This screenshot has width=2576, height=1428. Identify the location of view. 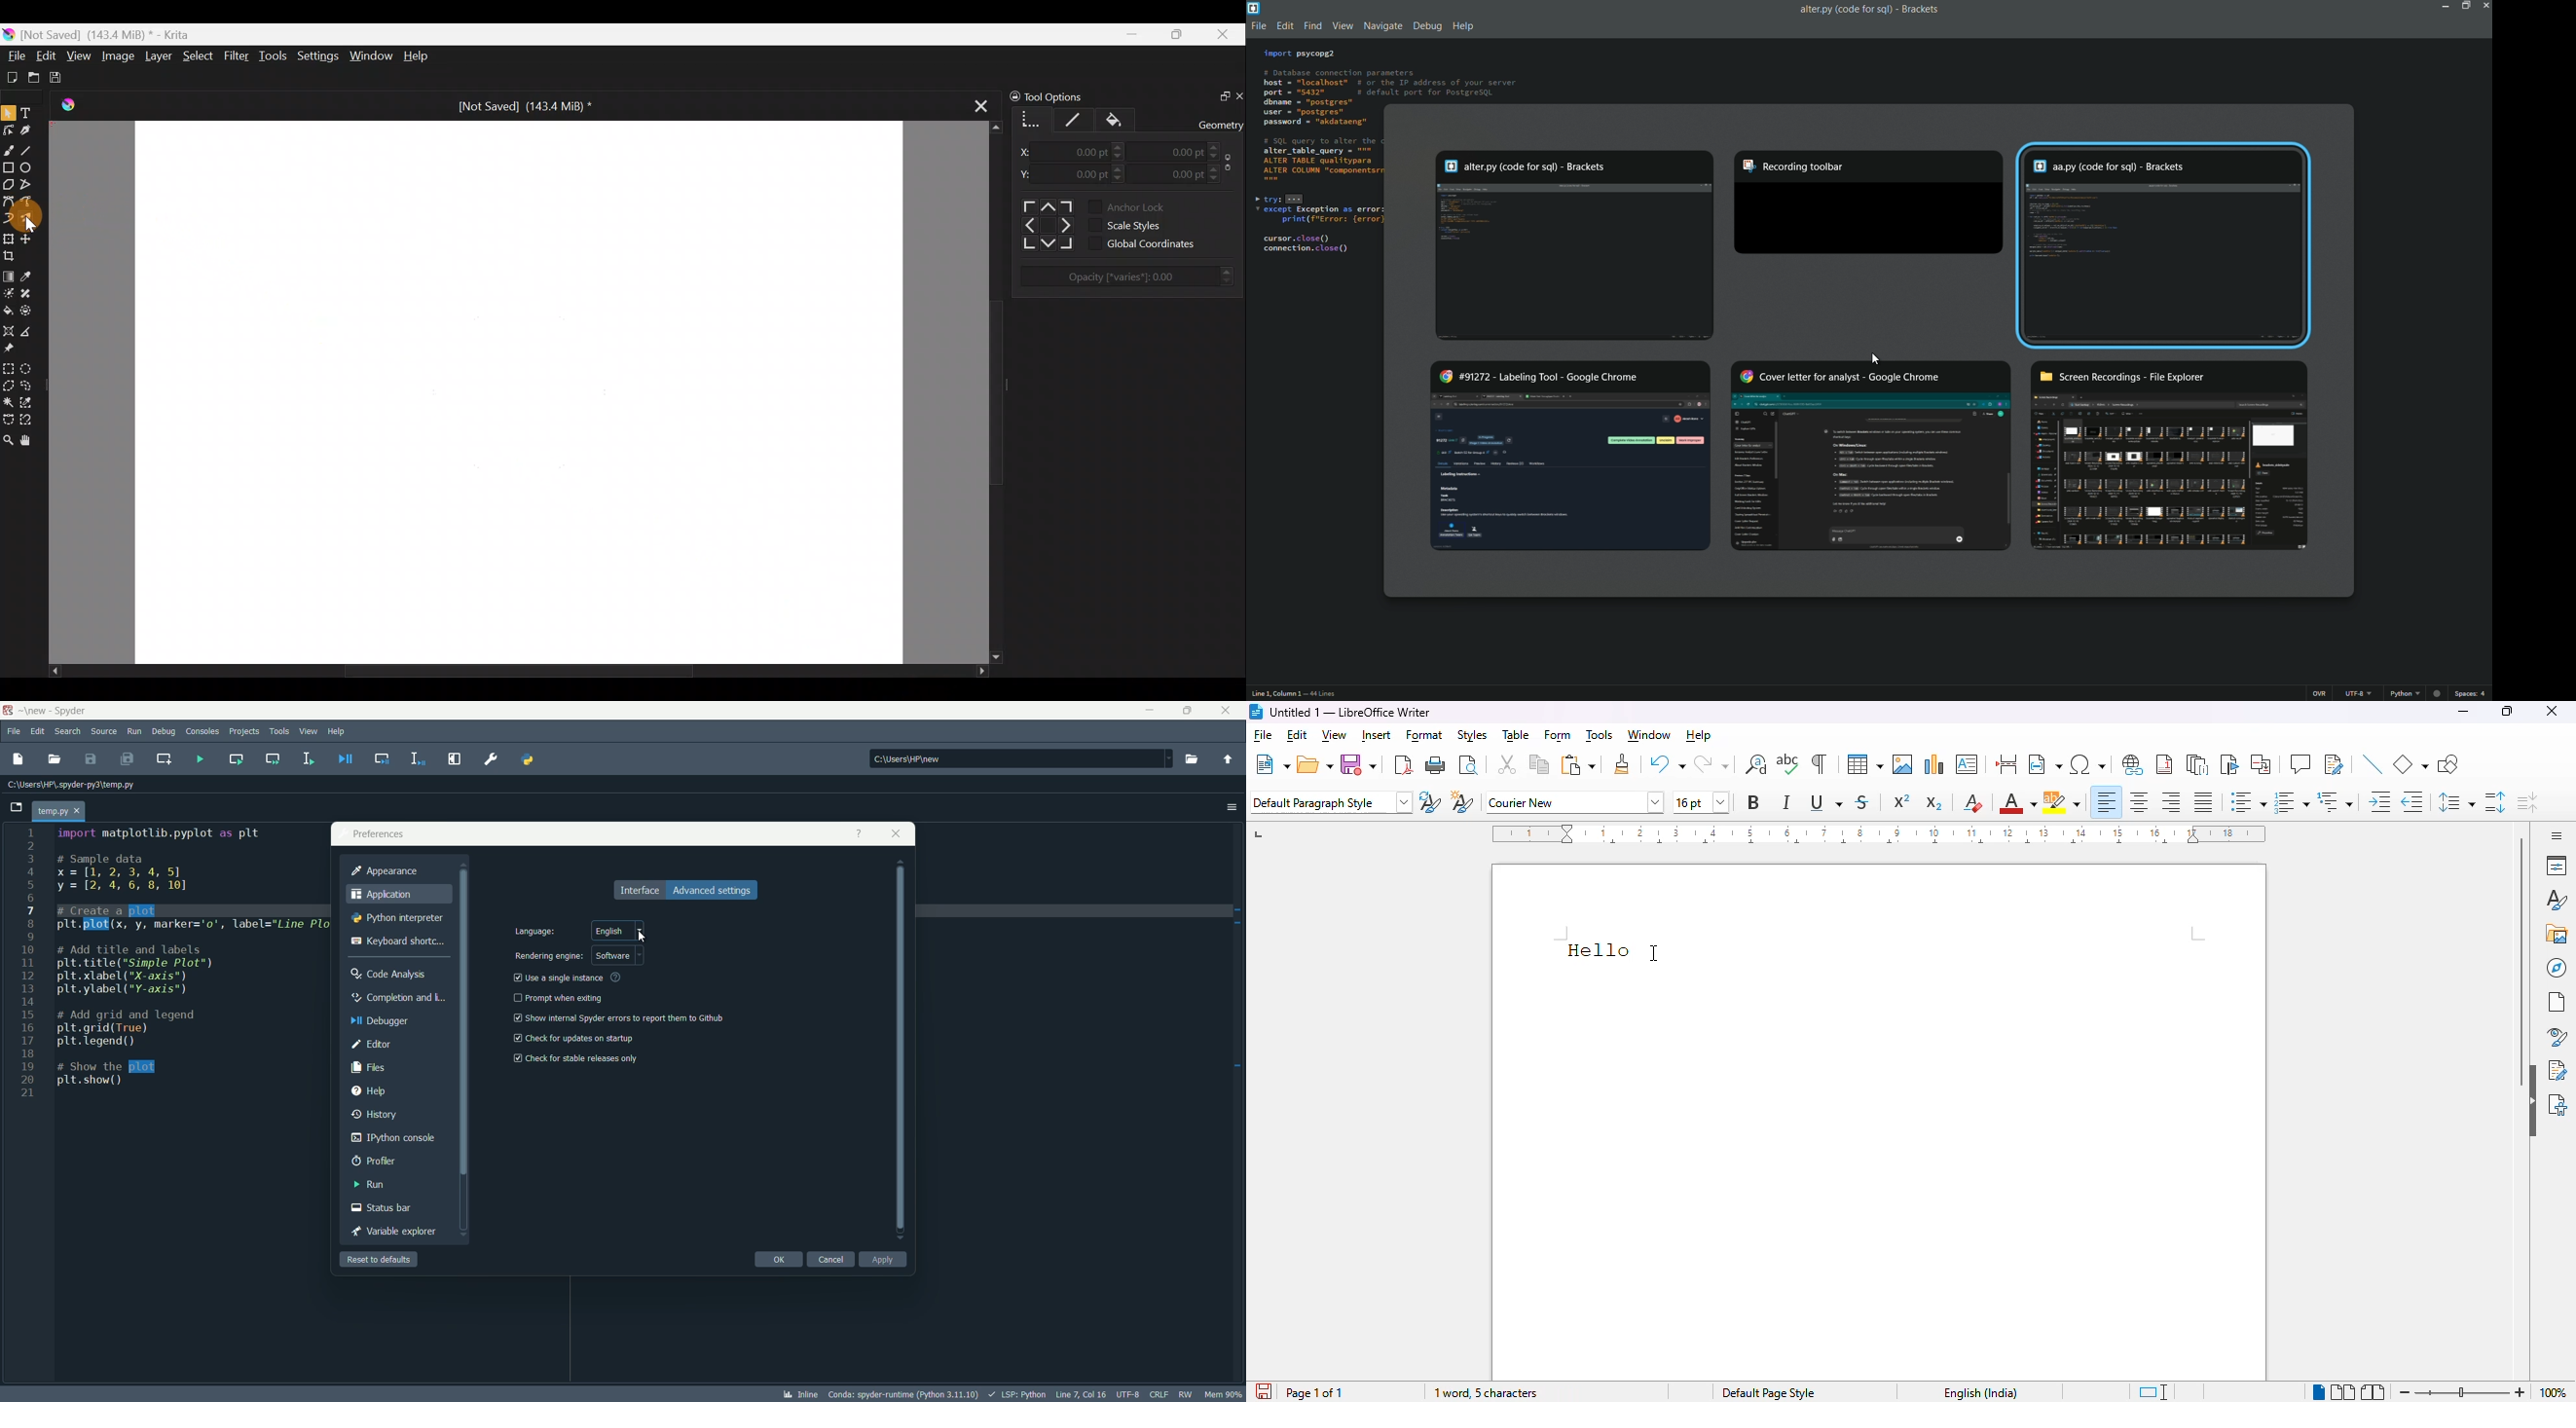
(307, 732).